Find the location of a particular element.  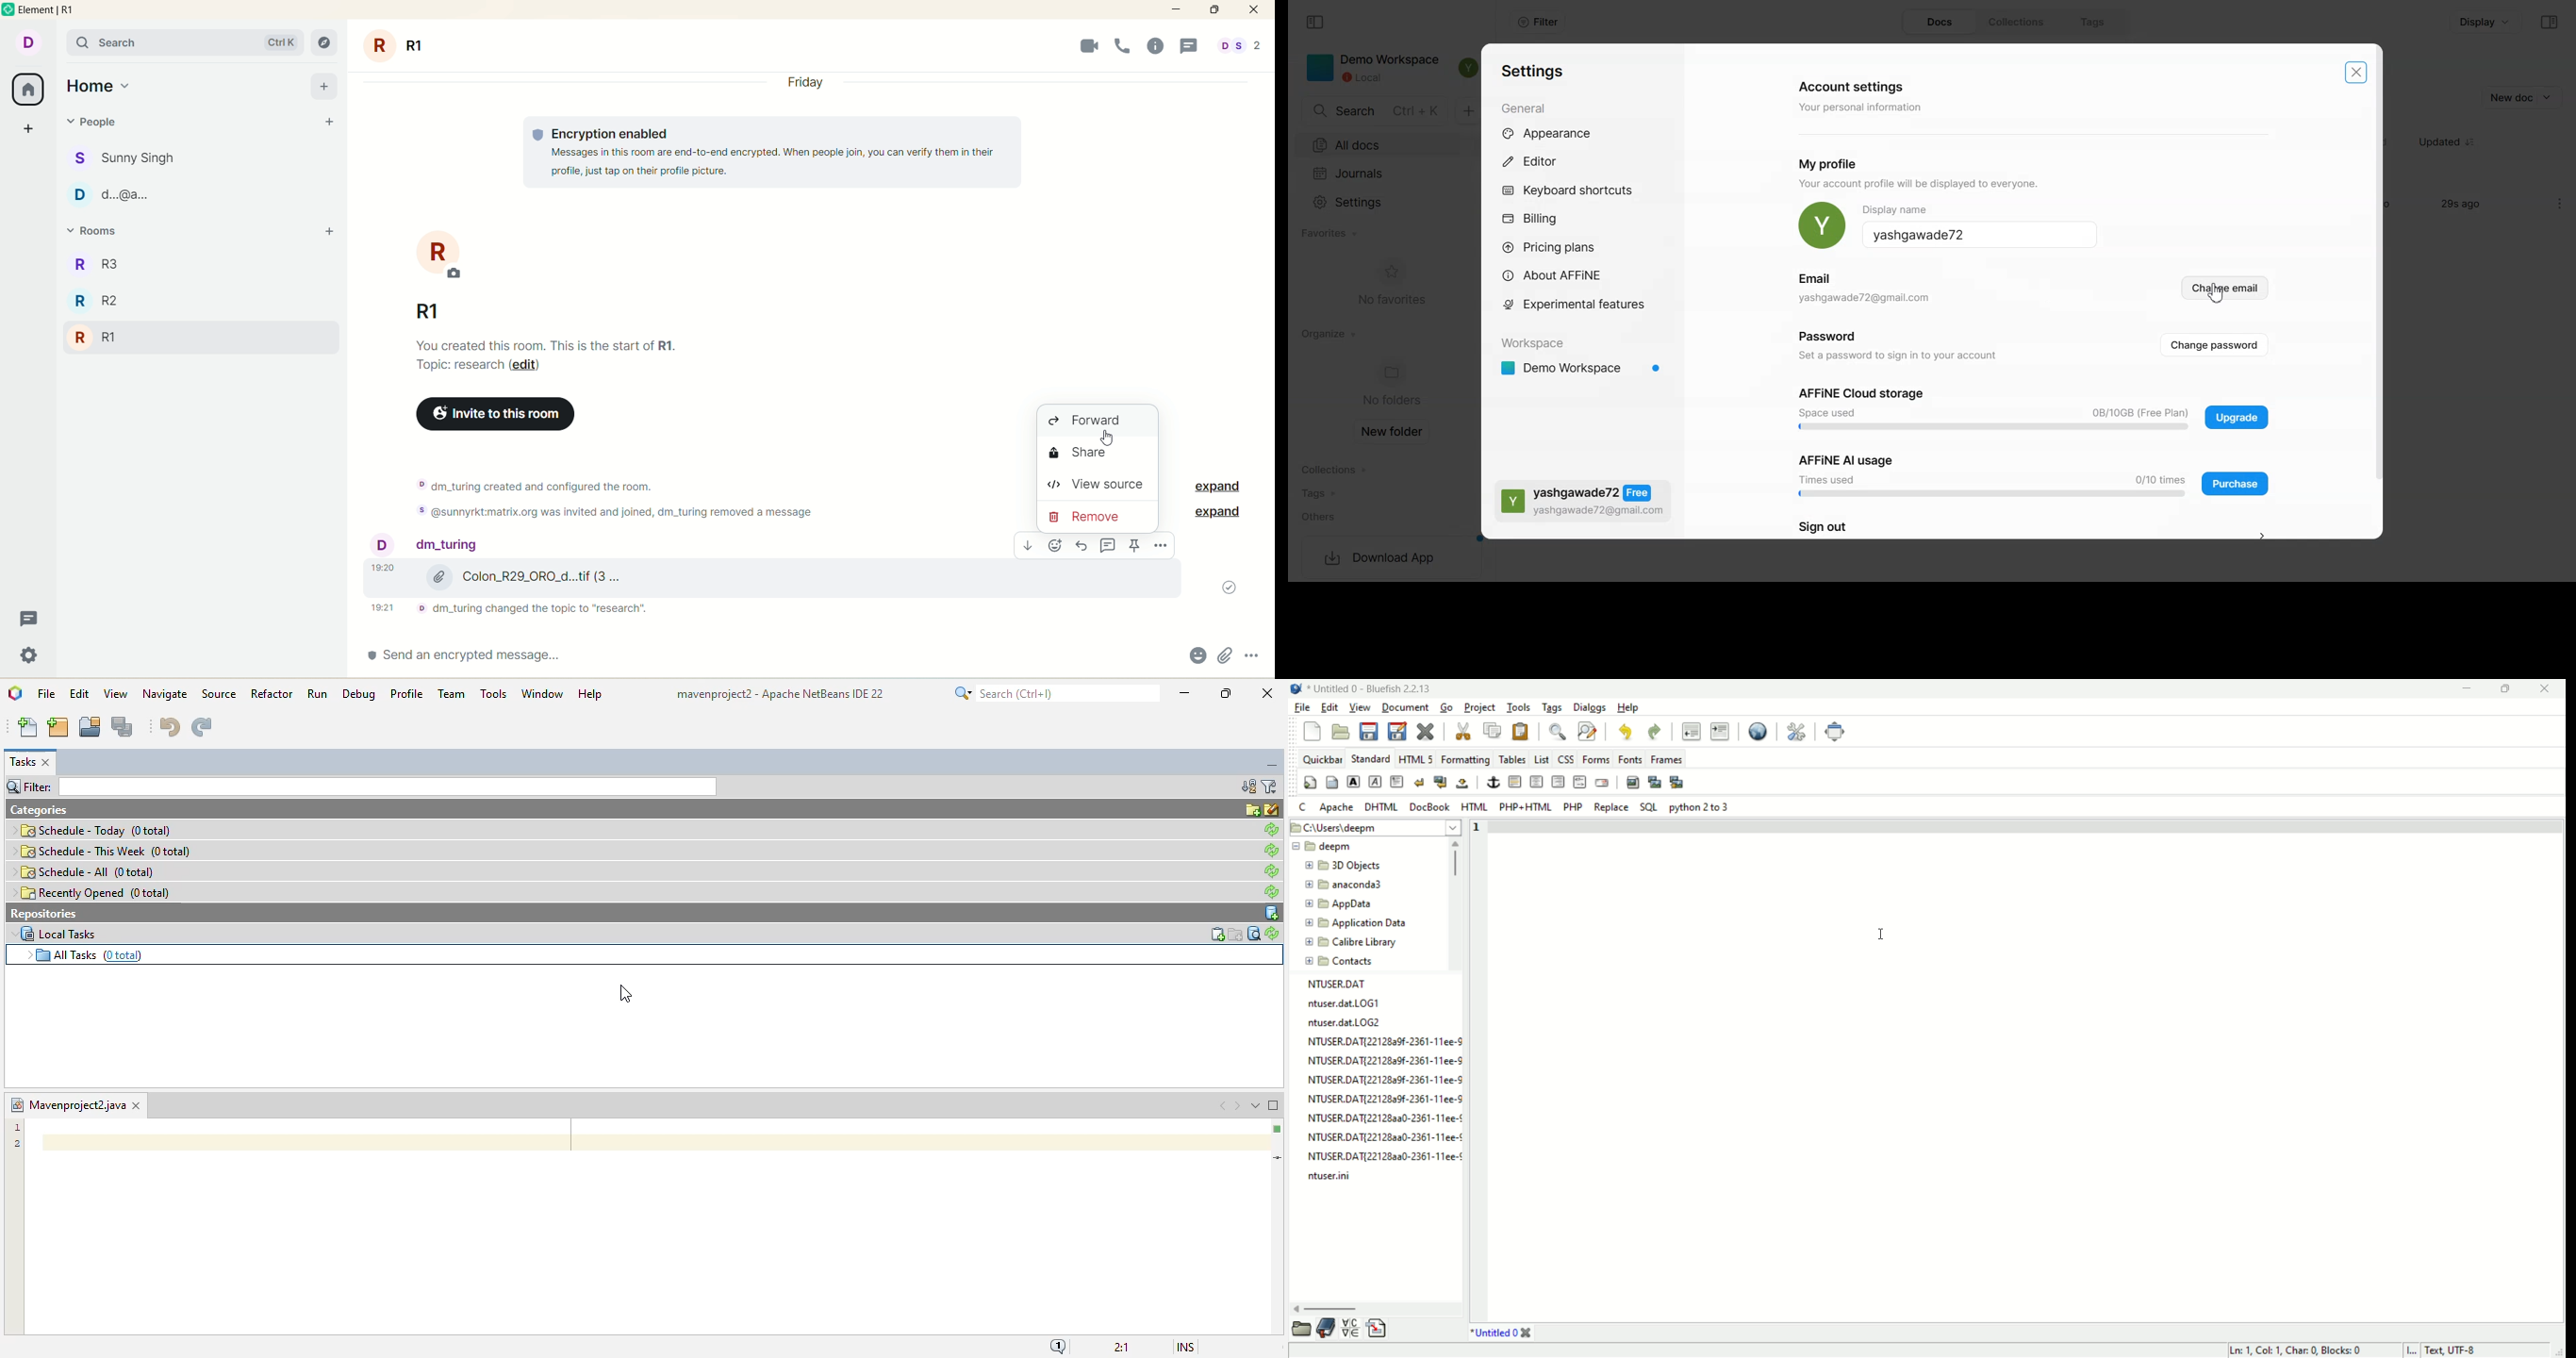

cut is located at coordinates (1462, 732).